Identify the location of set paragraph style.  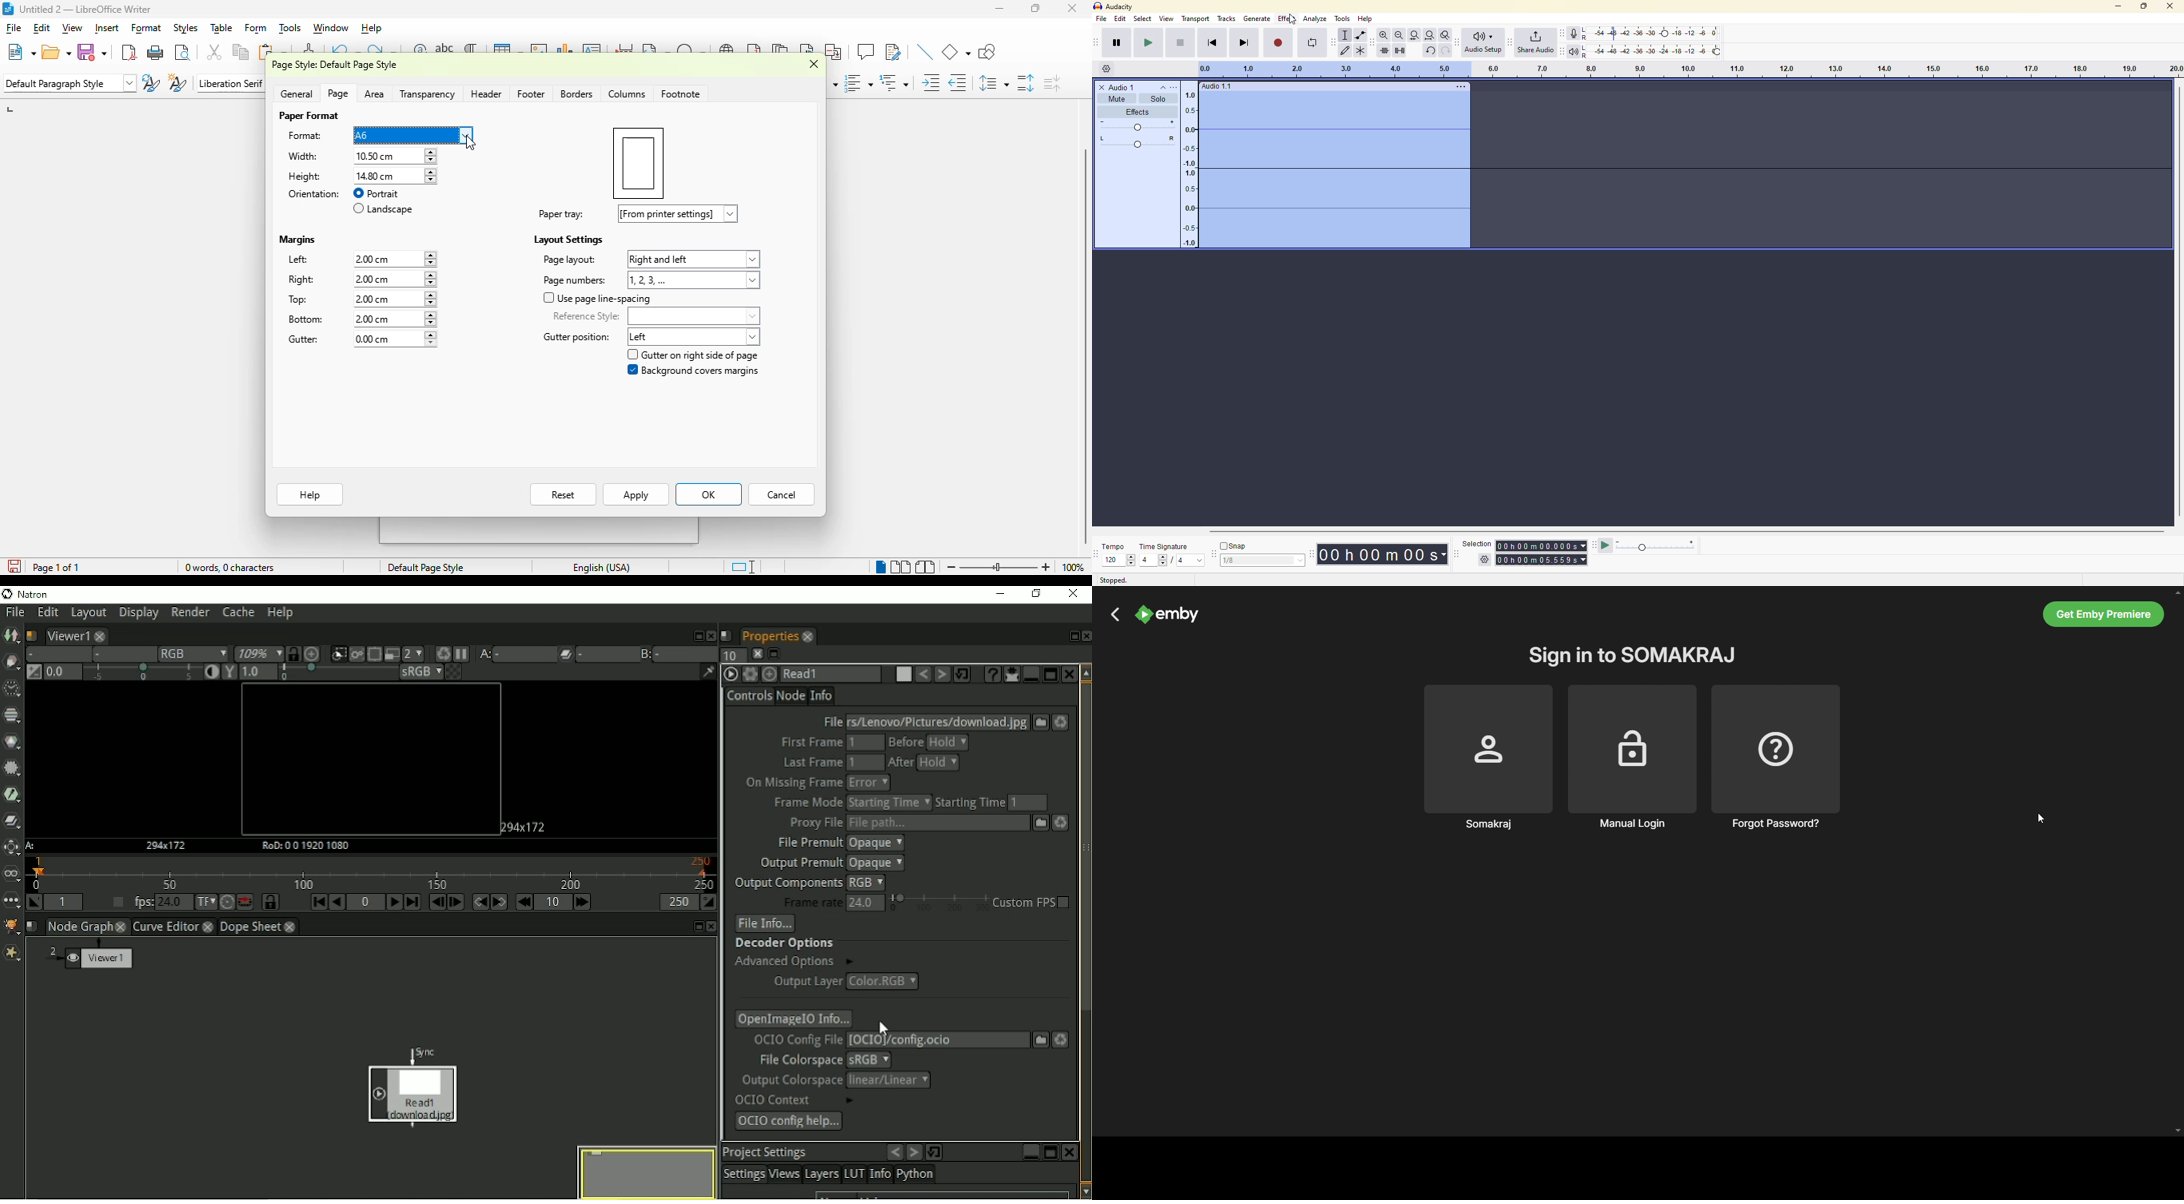
(70, 83).